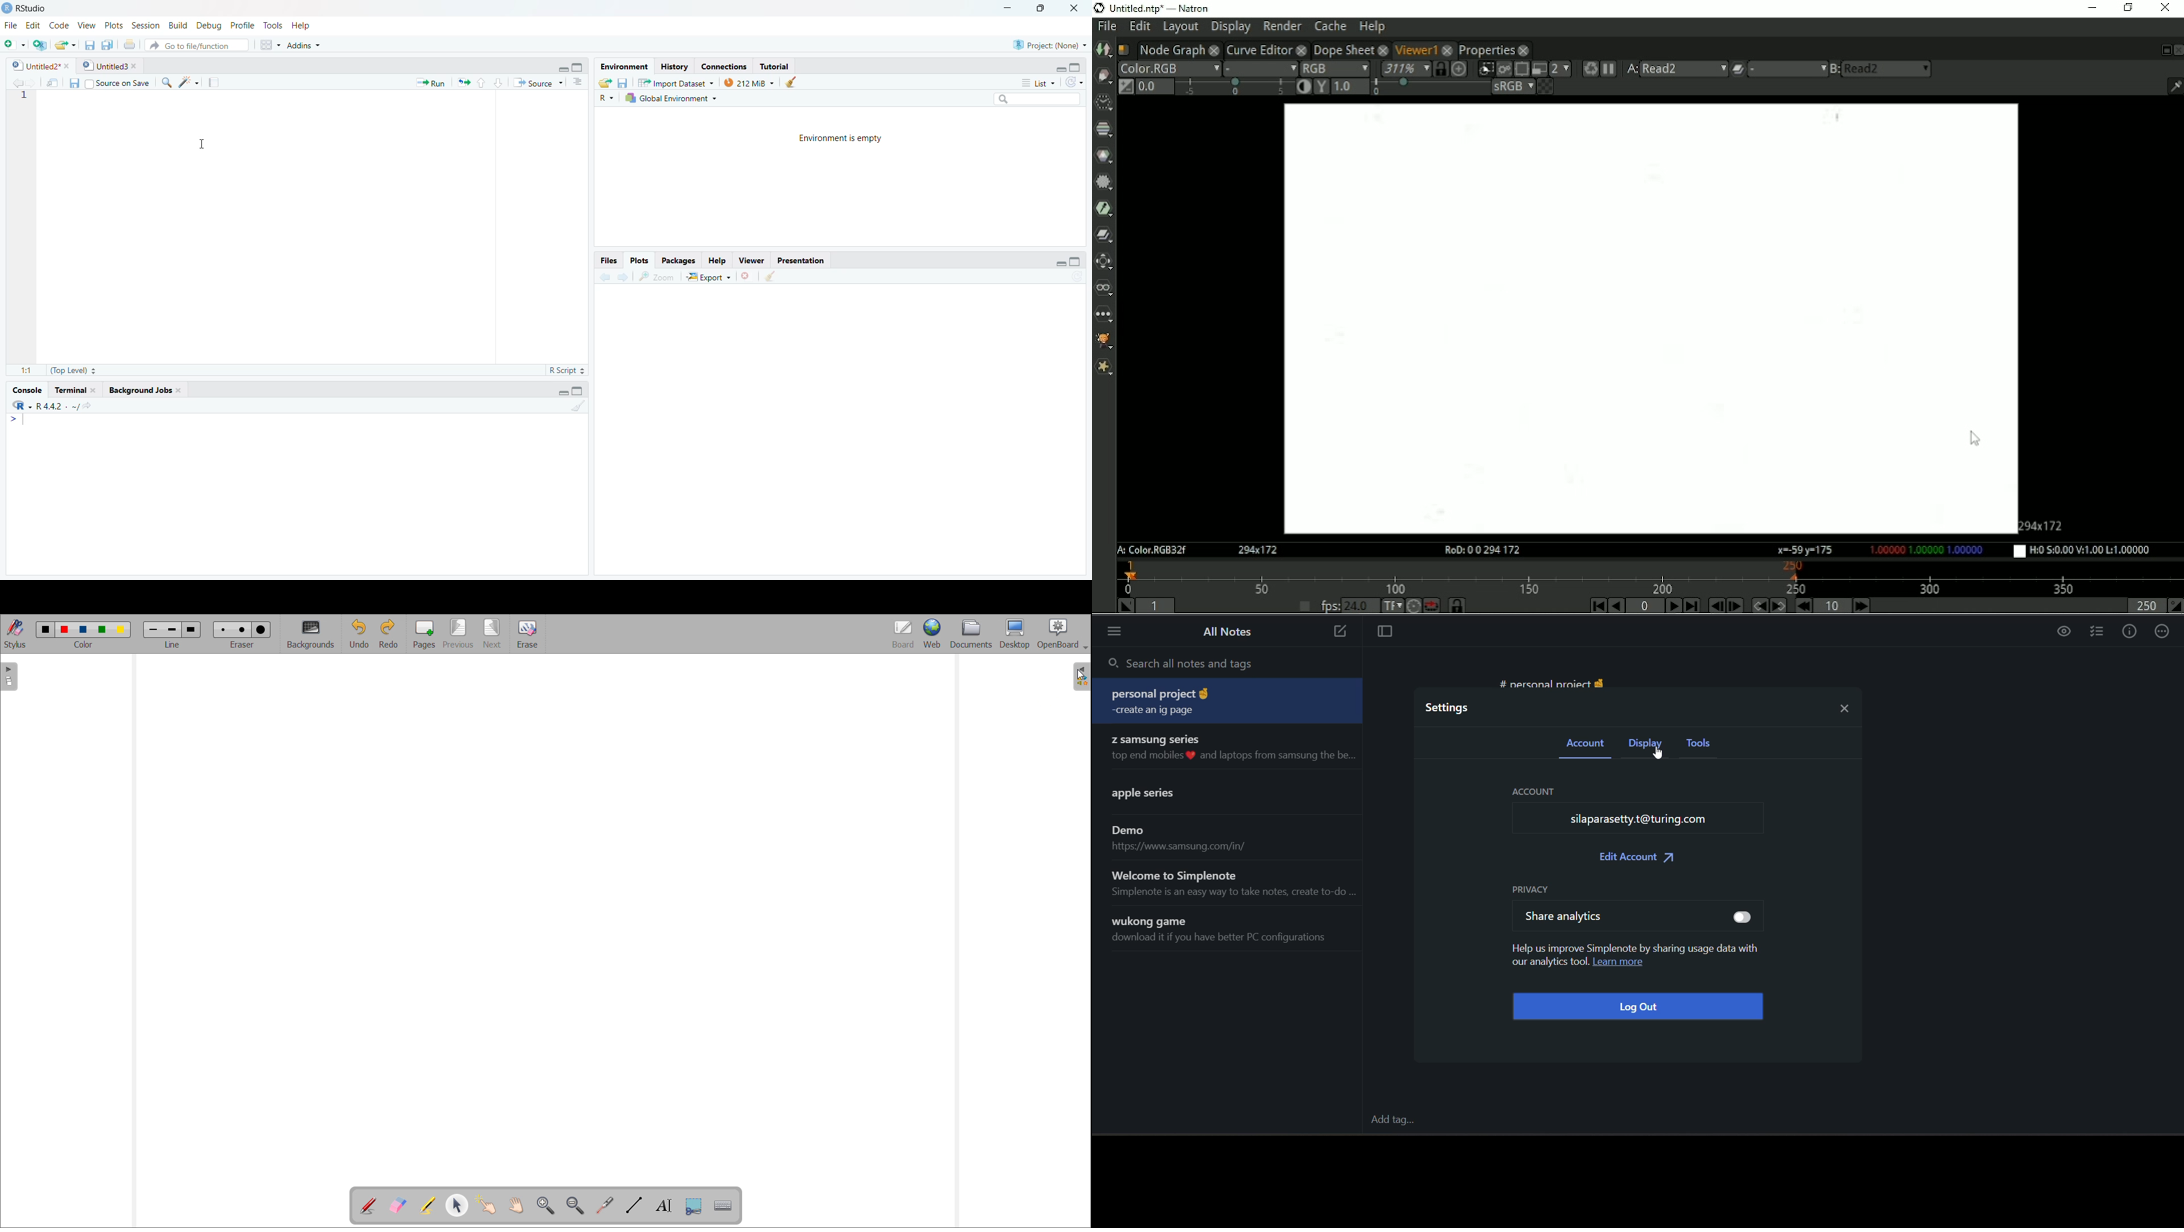 This screenshot has width=2184, height=1232. Describe the element at coordinates (1048, 261) in the screenshot. I see `minimize` at that location.